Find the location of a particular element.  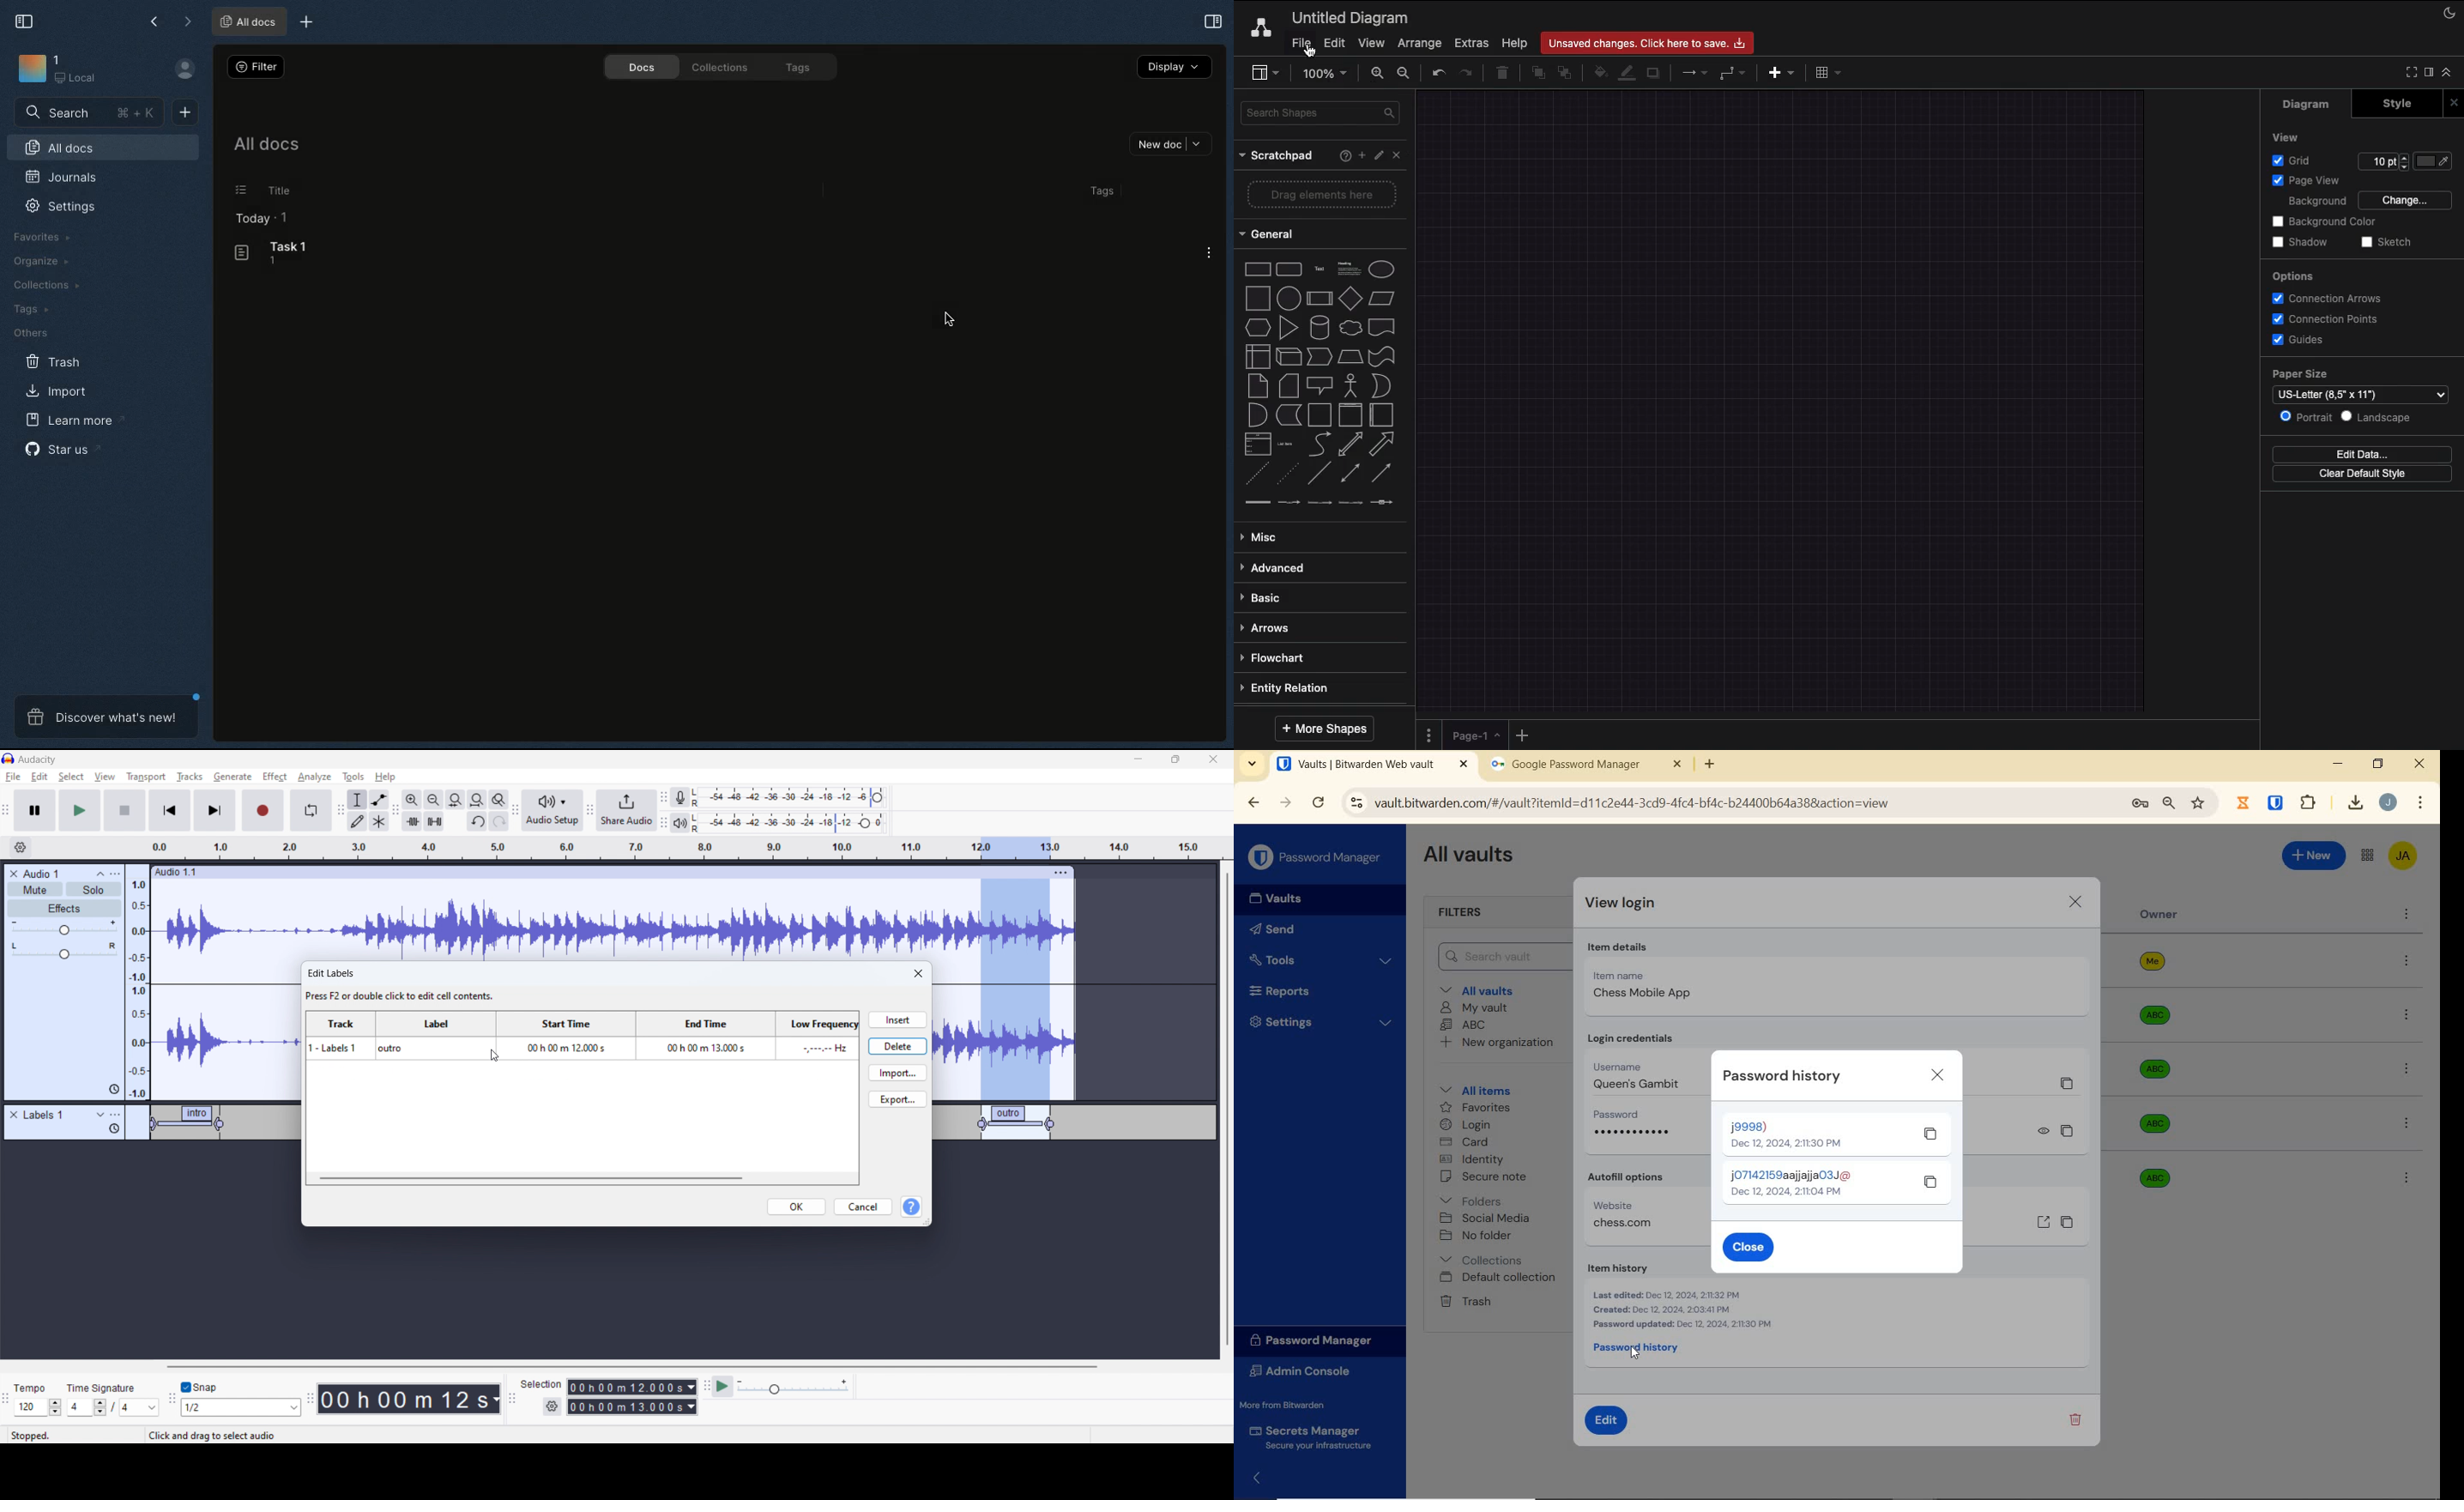

snapping toolbar is located at coordinates (172, 1401).